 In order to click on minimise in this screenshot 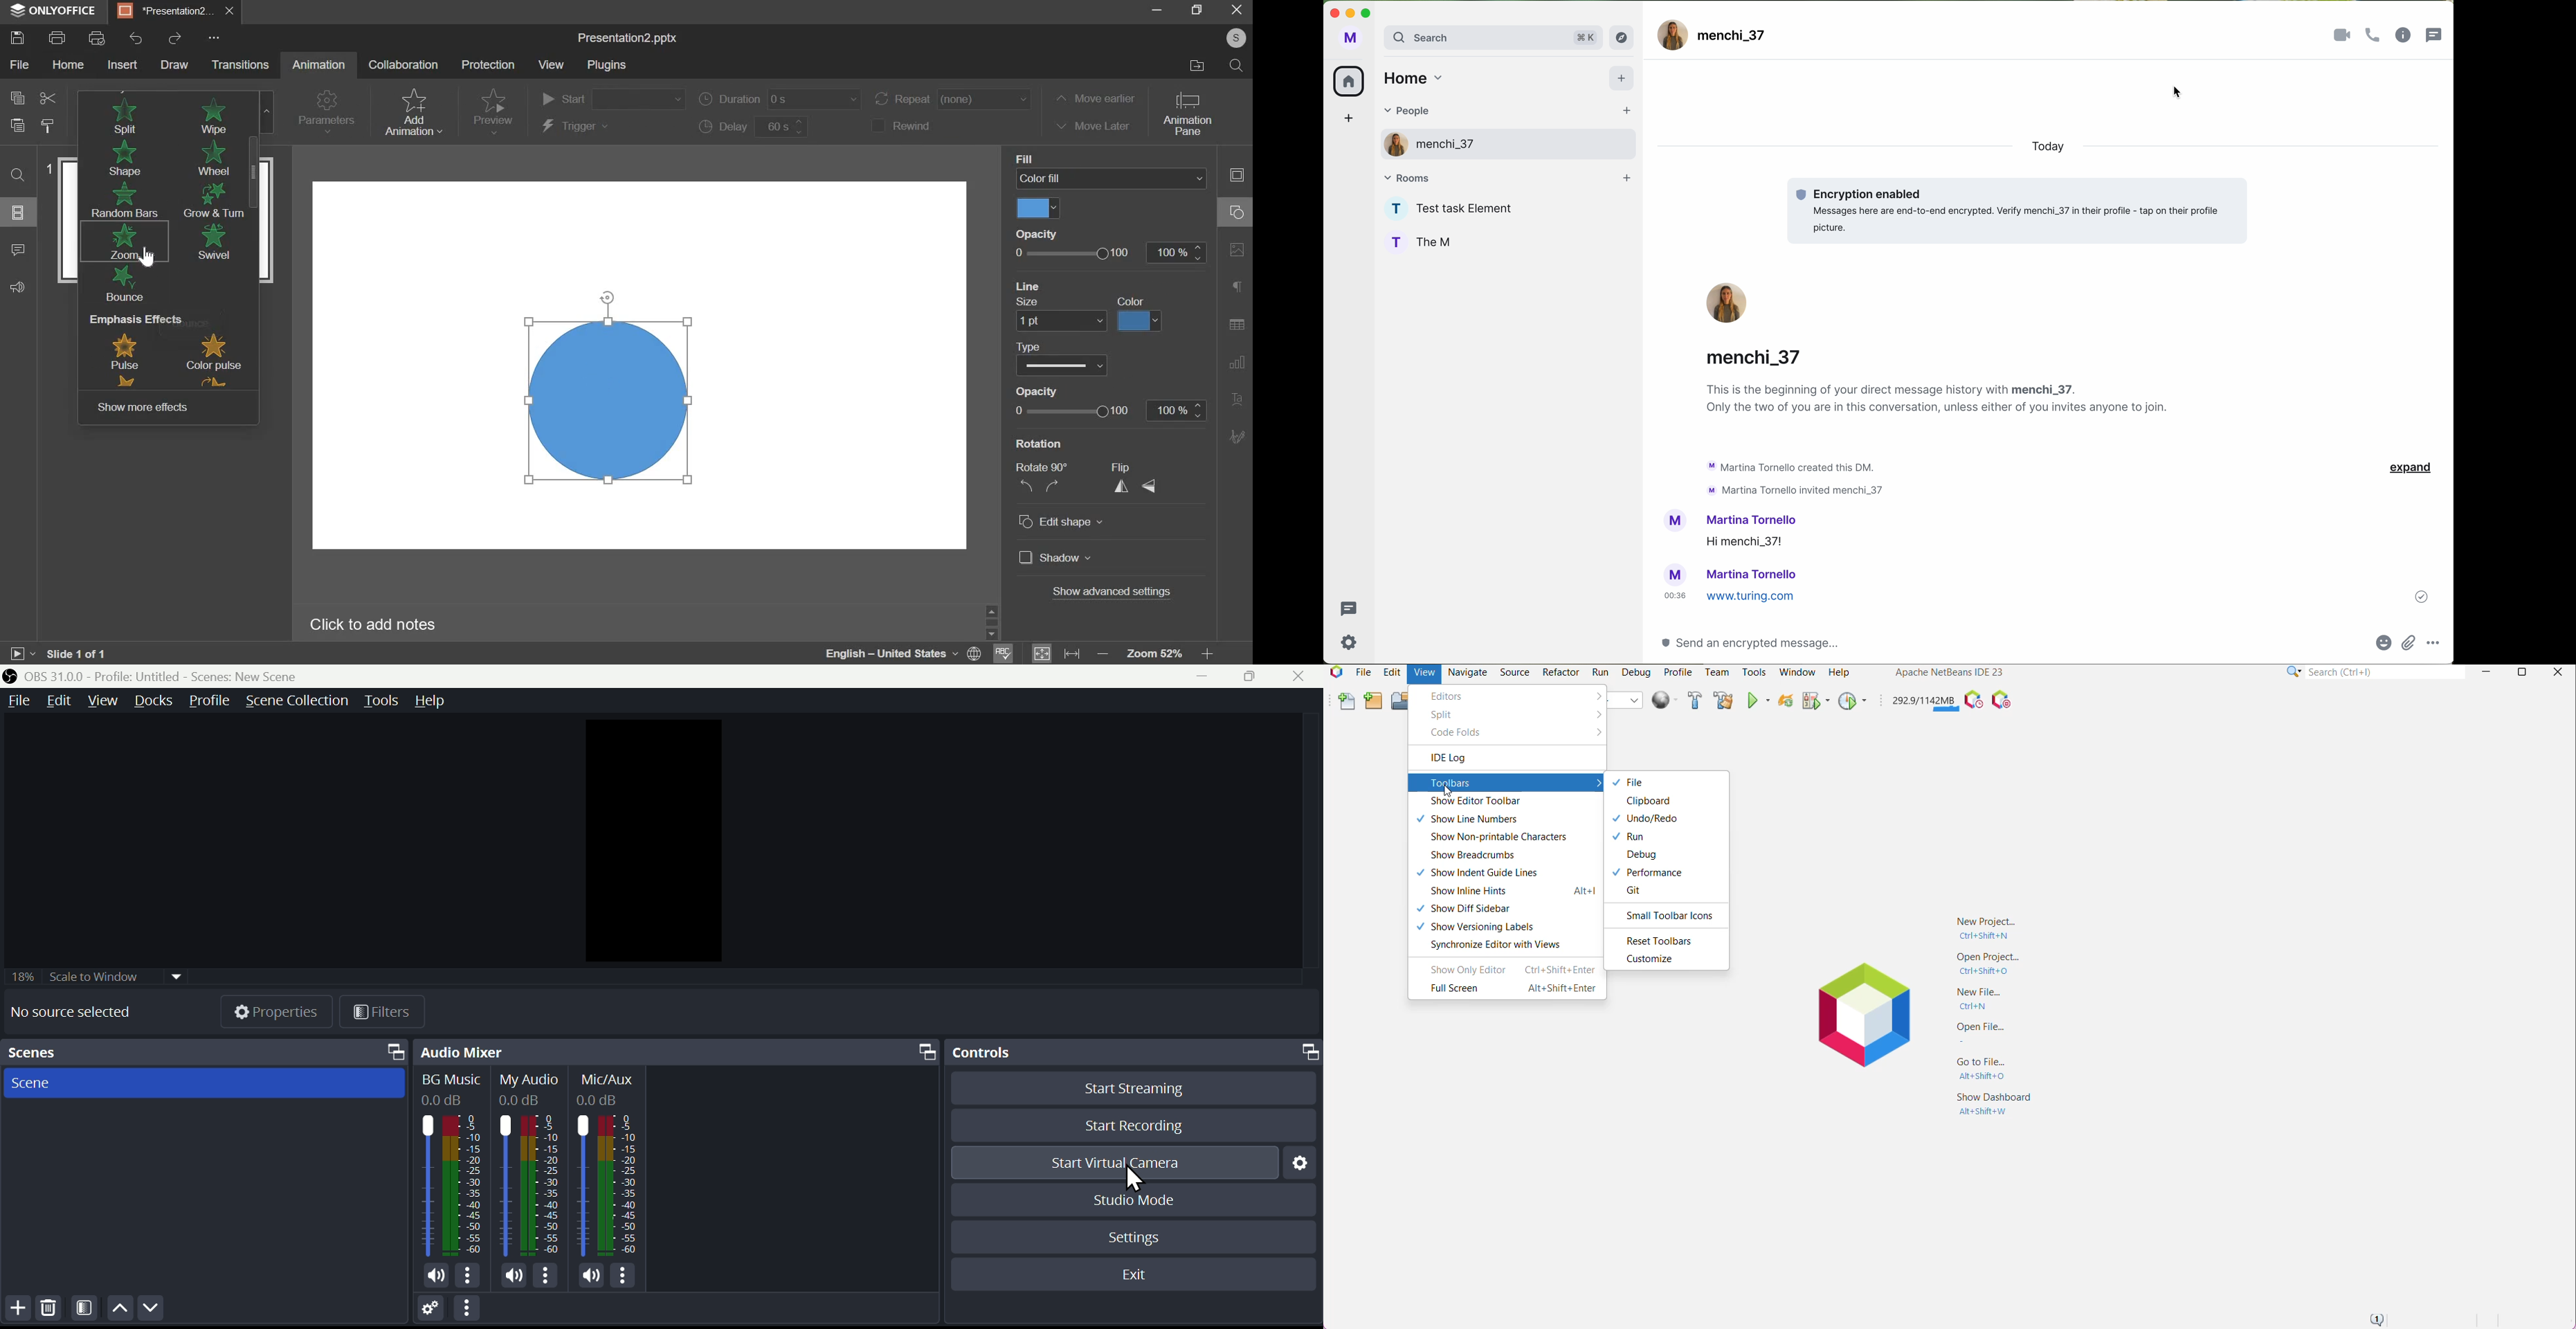, I will do `click(1204, 677)`.